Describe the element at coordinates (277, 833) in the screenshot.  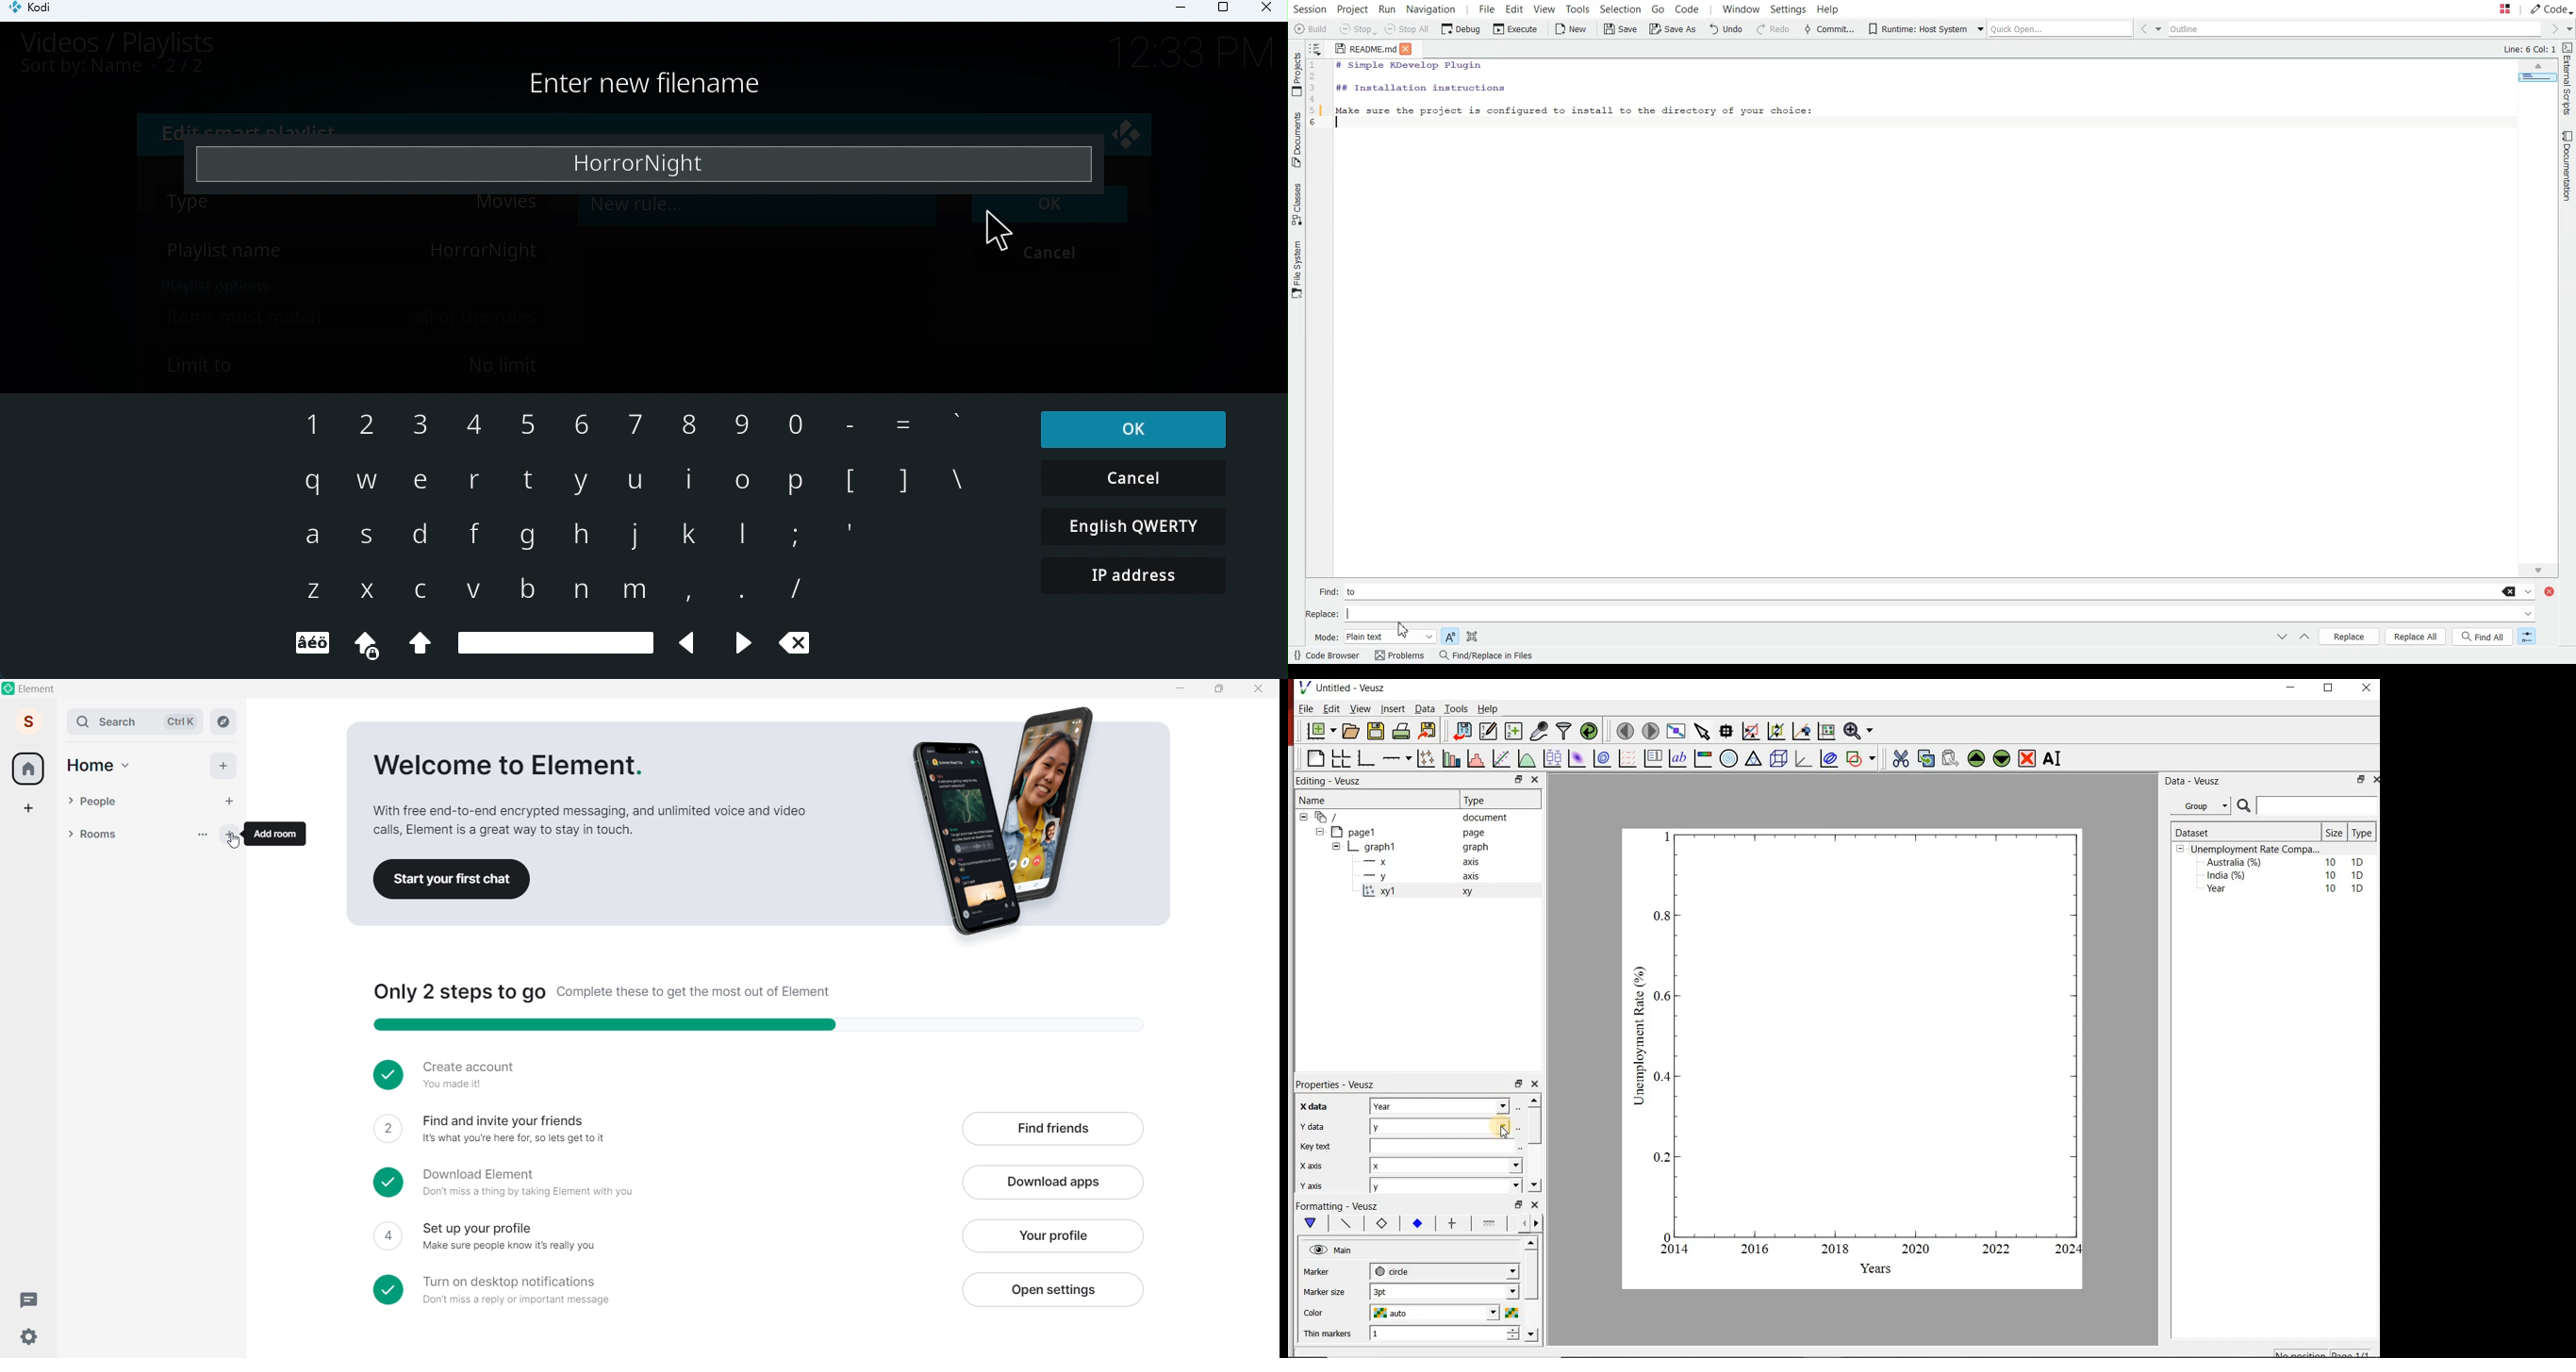
I see `Add Room` at that location.